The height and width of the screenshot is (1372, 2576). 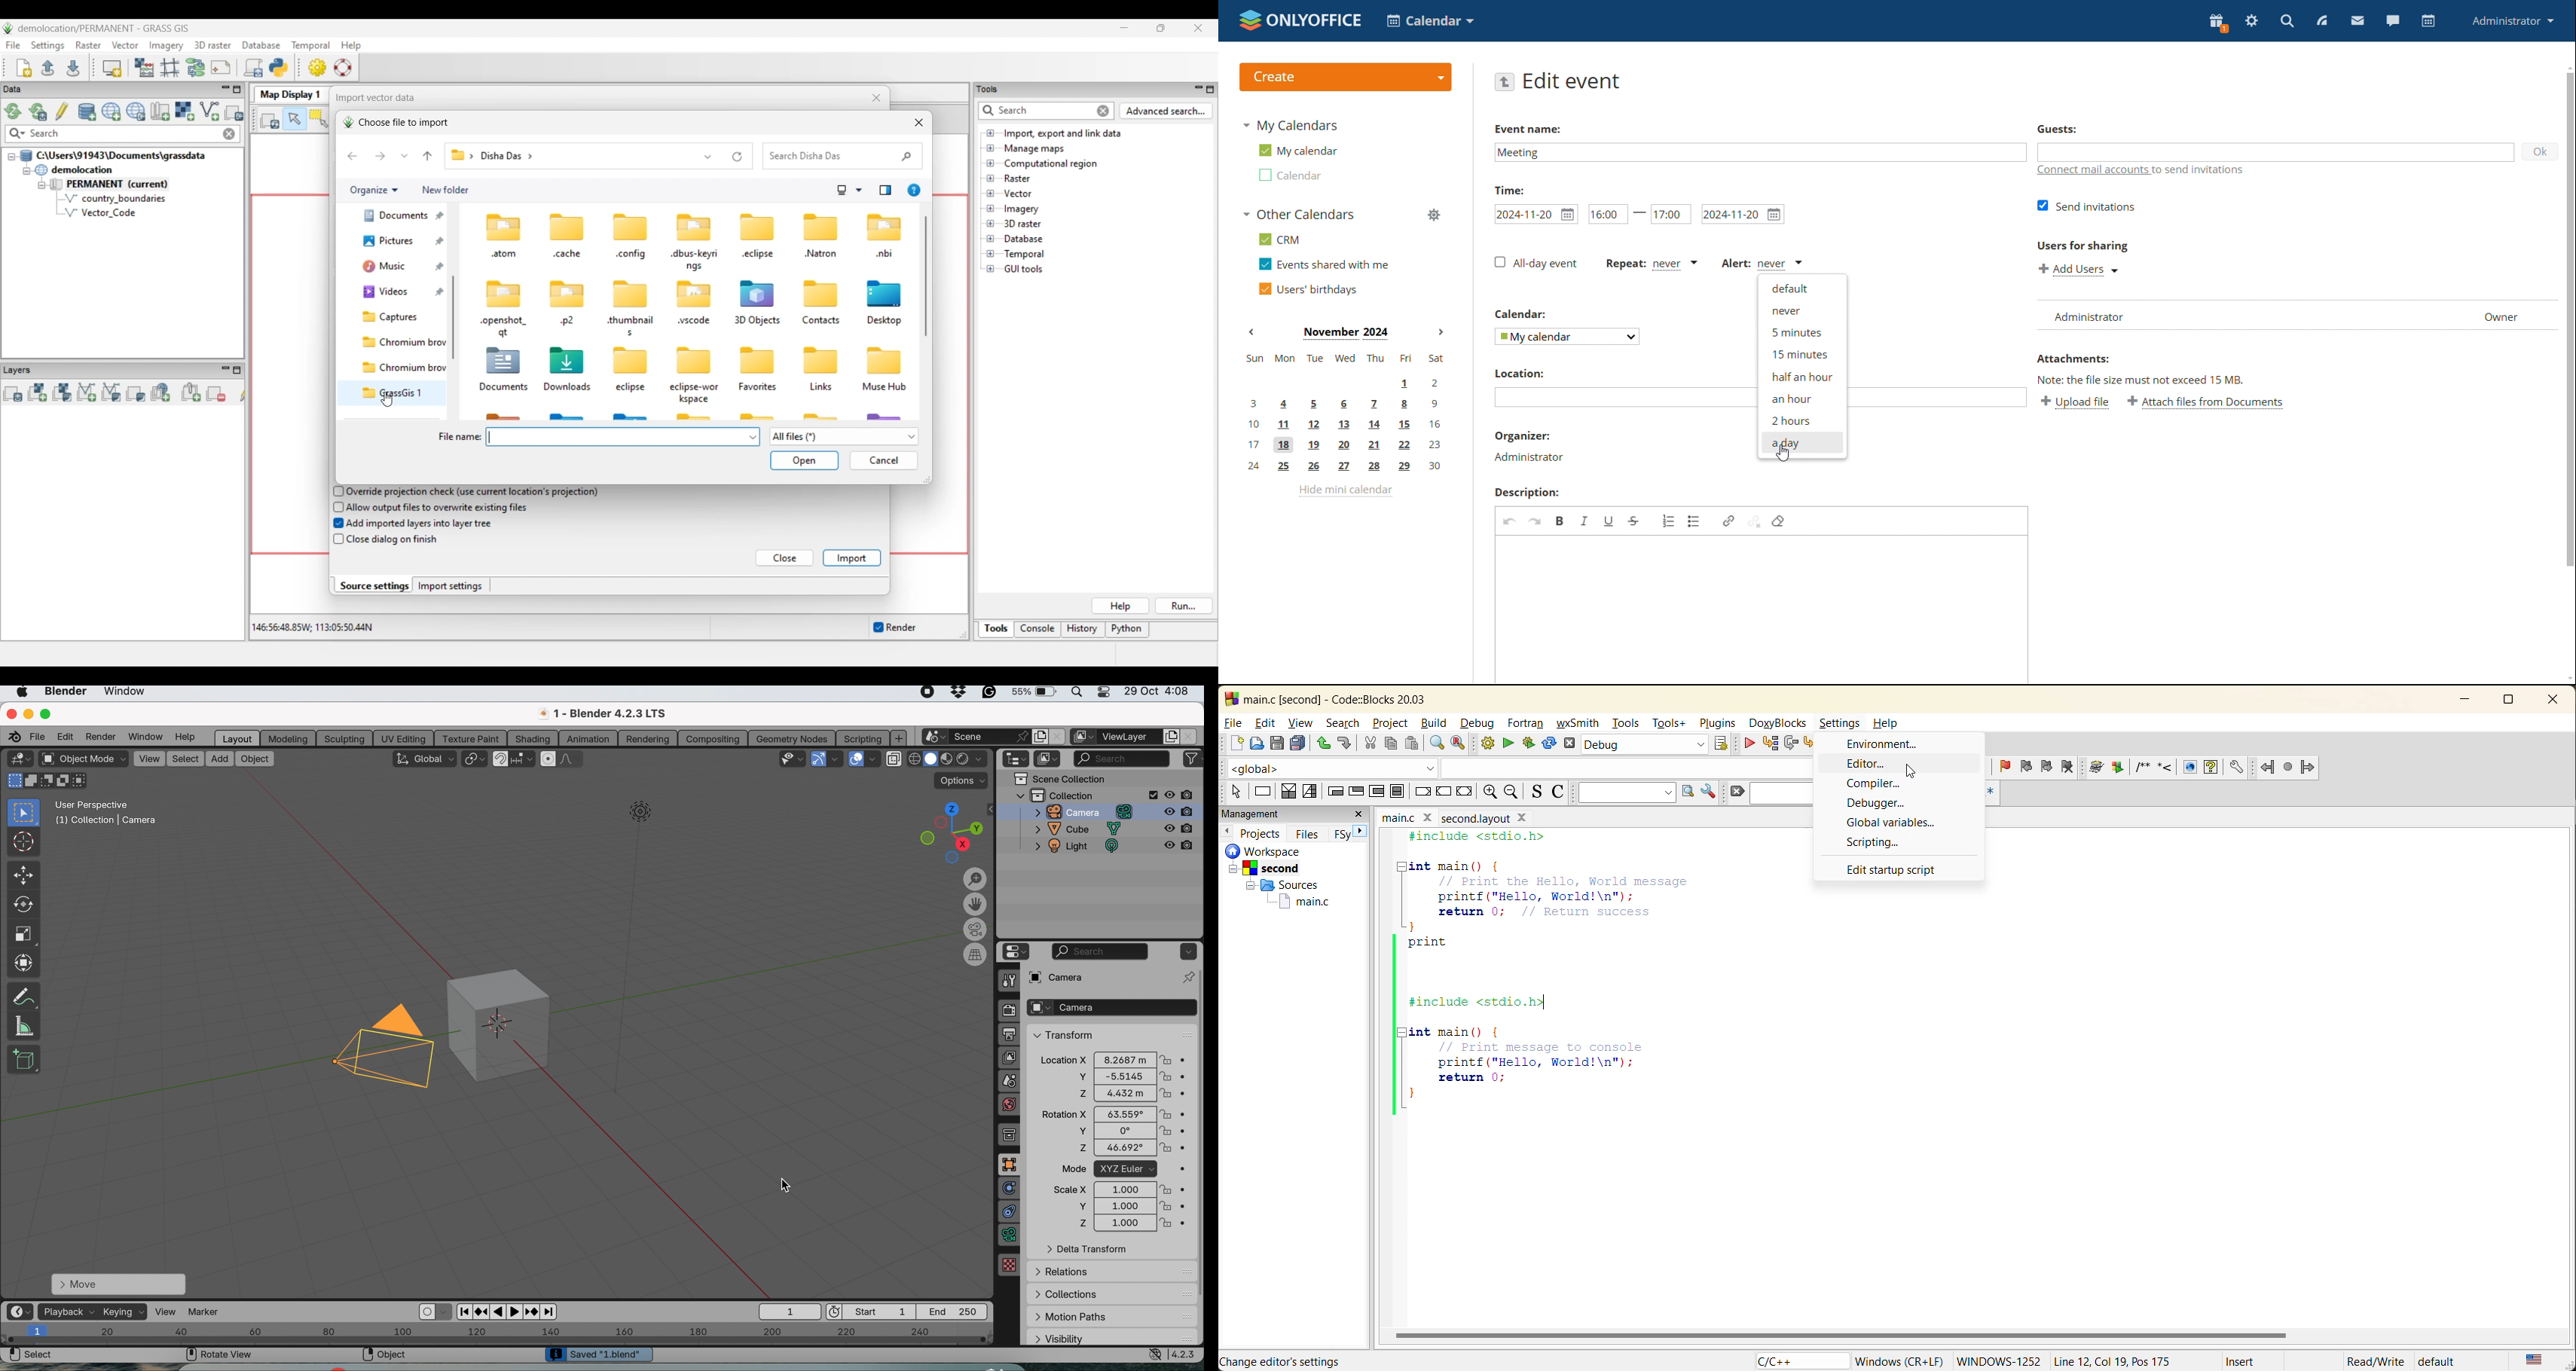 I want to click on language, so click(x=1793, y=1360).